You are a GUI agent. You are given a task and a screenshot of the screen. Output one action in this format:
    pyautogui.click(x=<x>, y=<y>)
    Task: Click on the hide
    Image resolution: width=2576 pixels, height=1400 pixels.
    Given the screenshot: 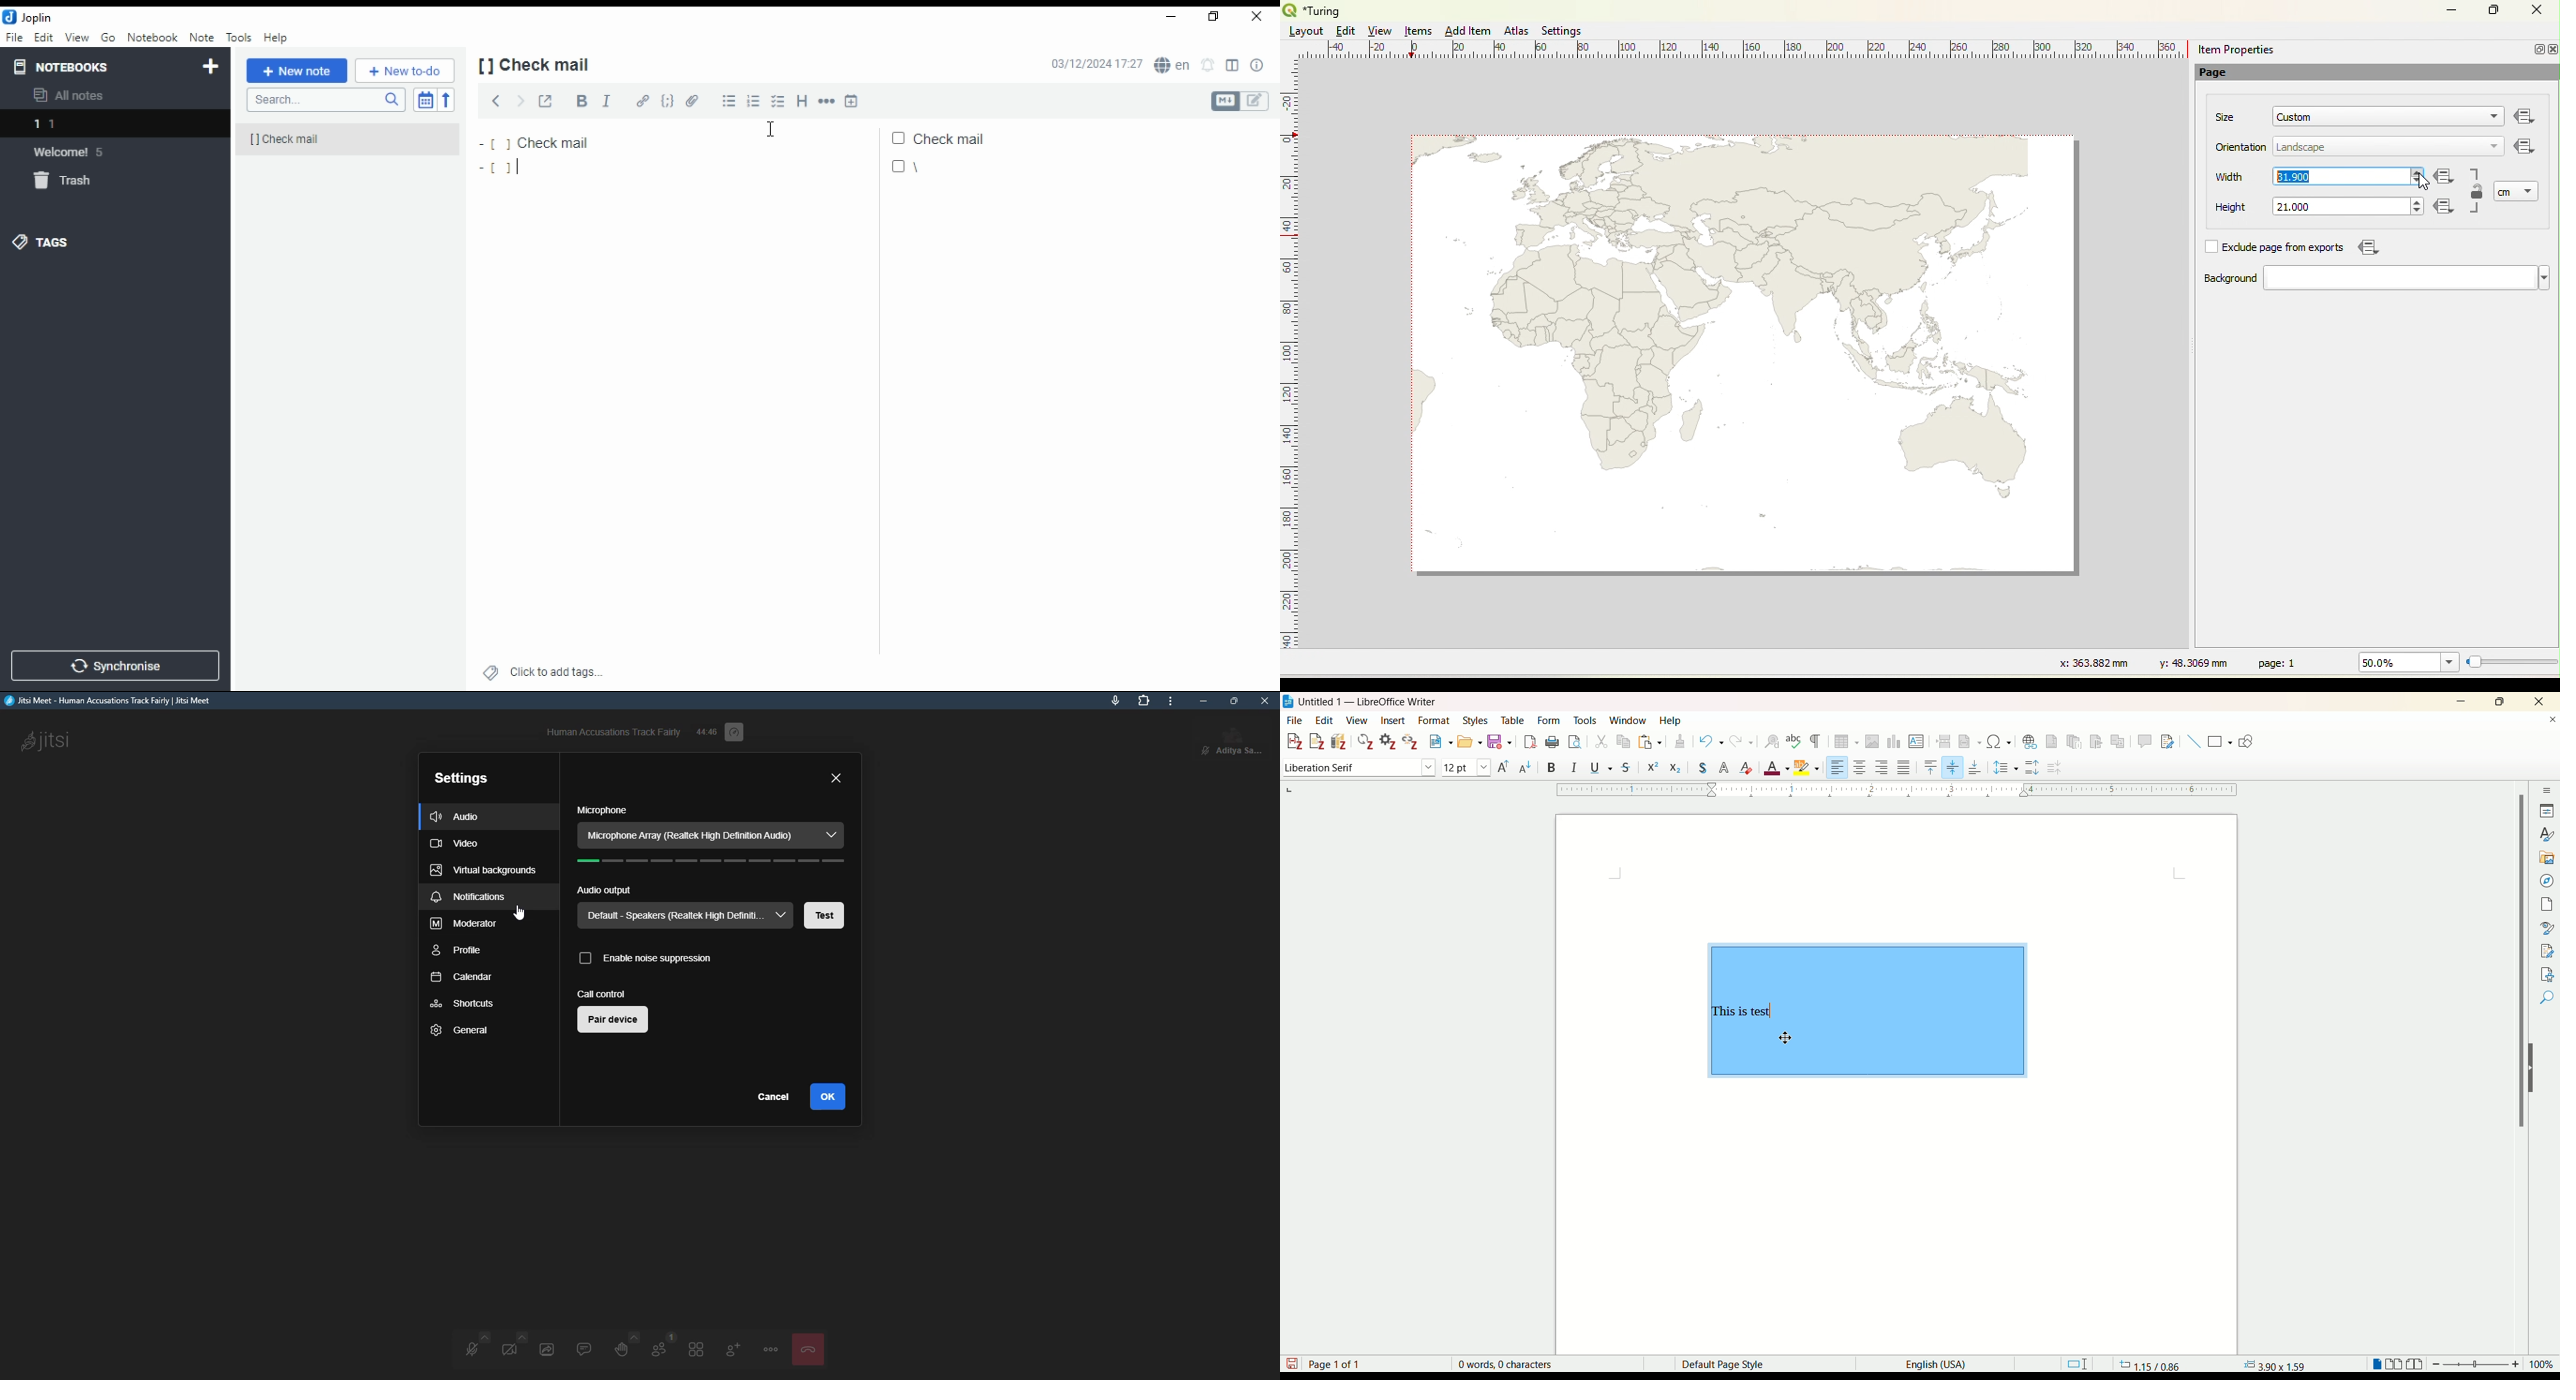 What is the action you would take?
    pyautogui.click(x=2535, y=1067)
    